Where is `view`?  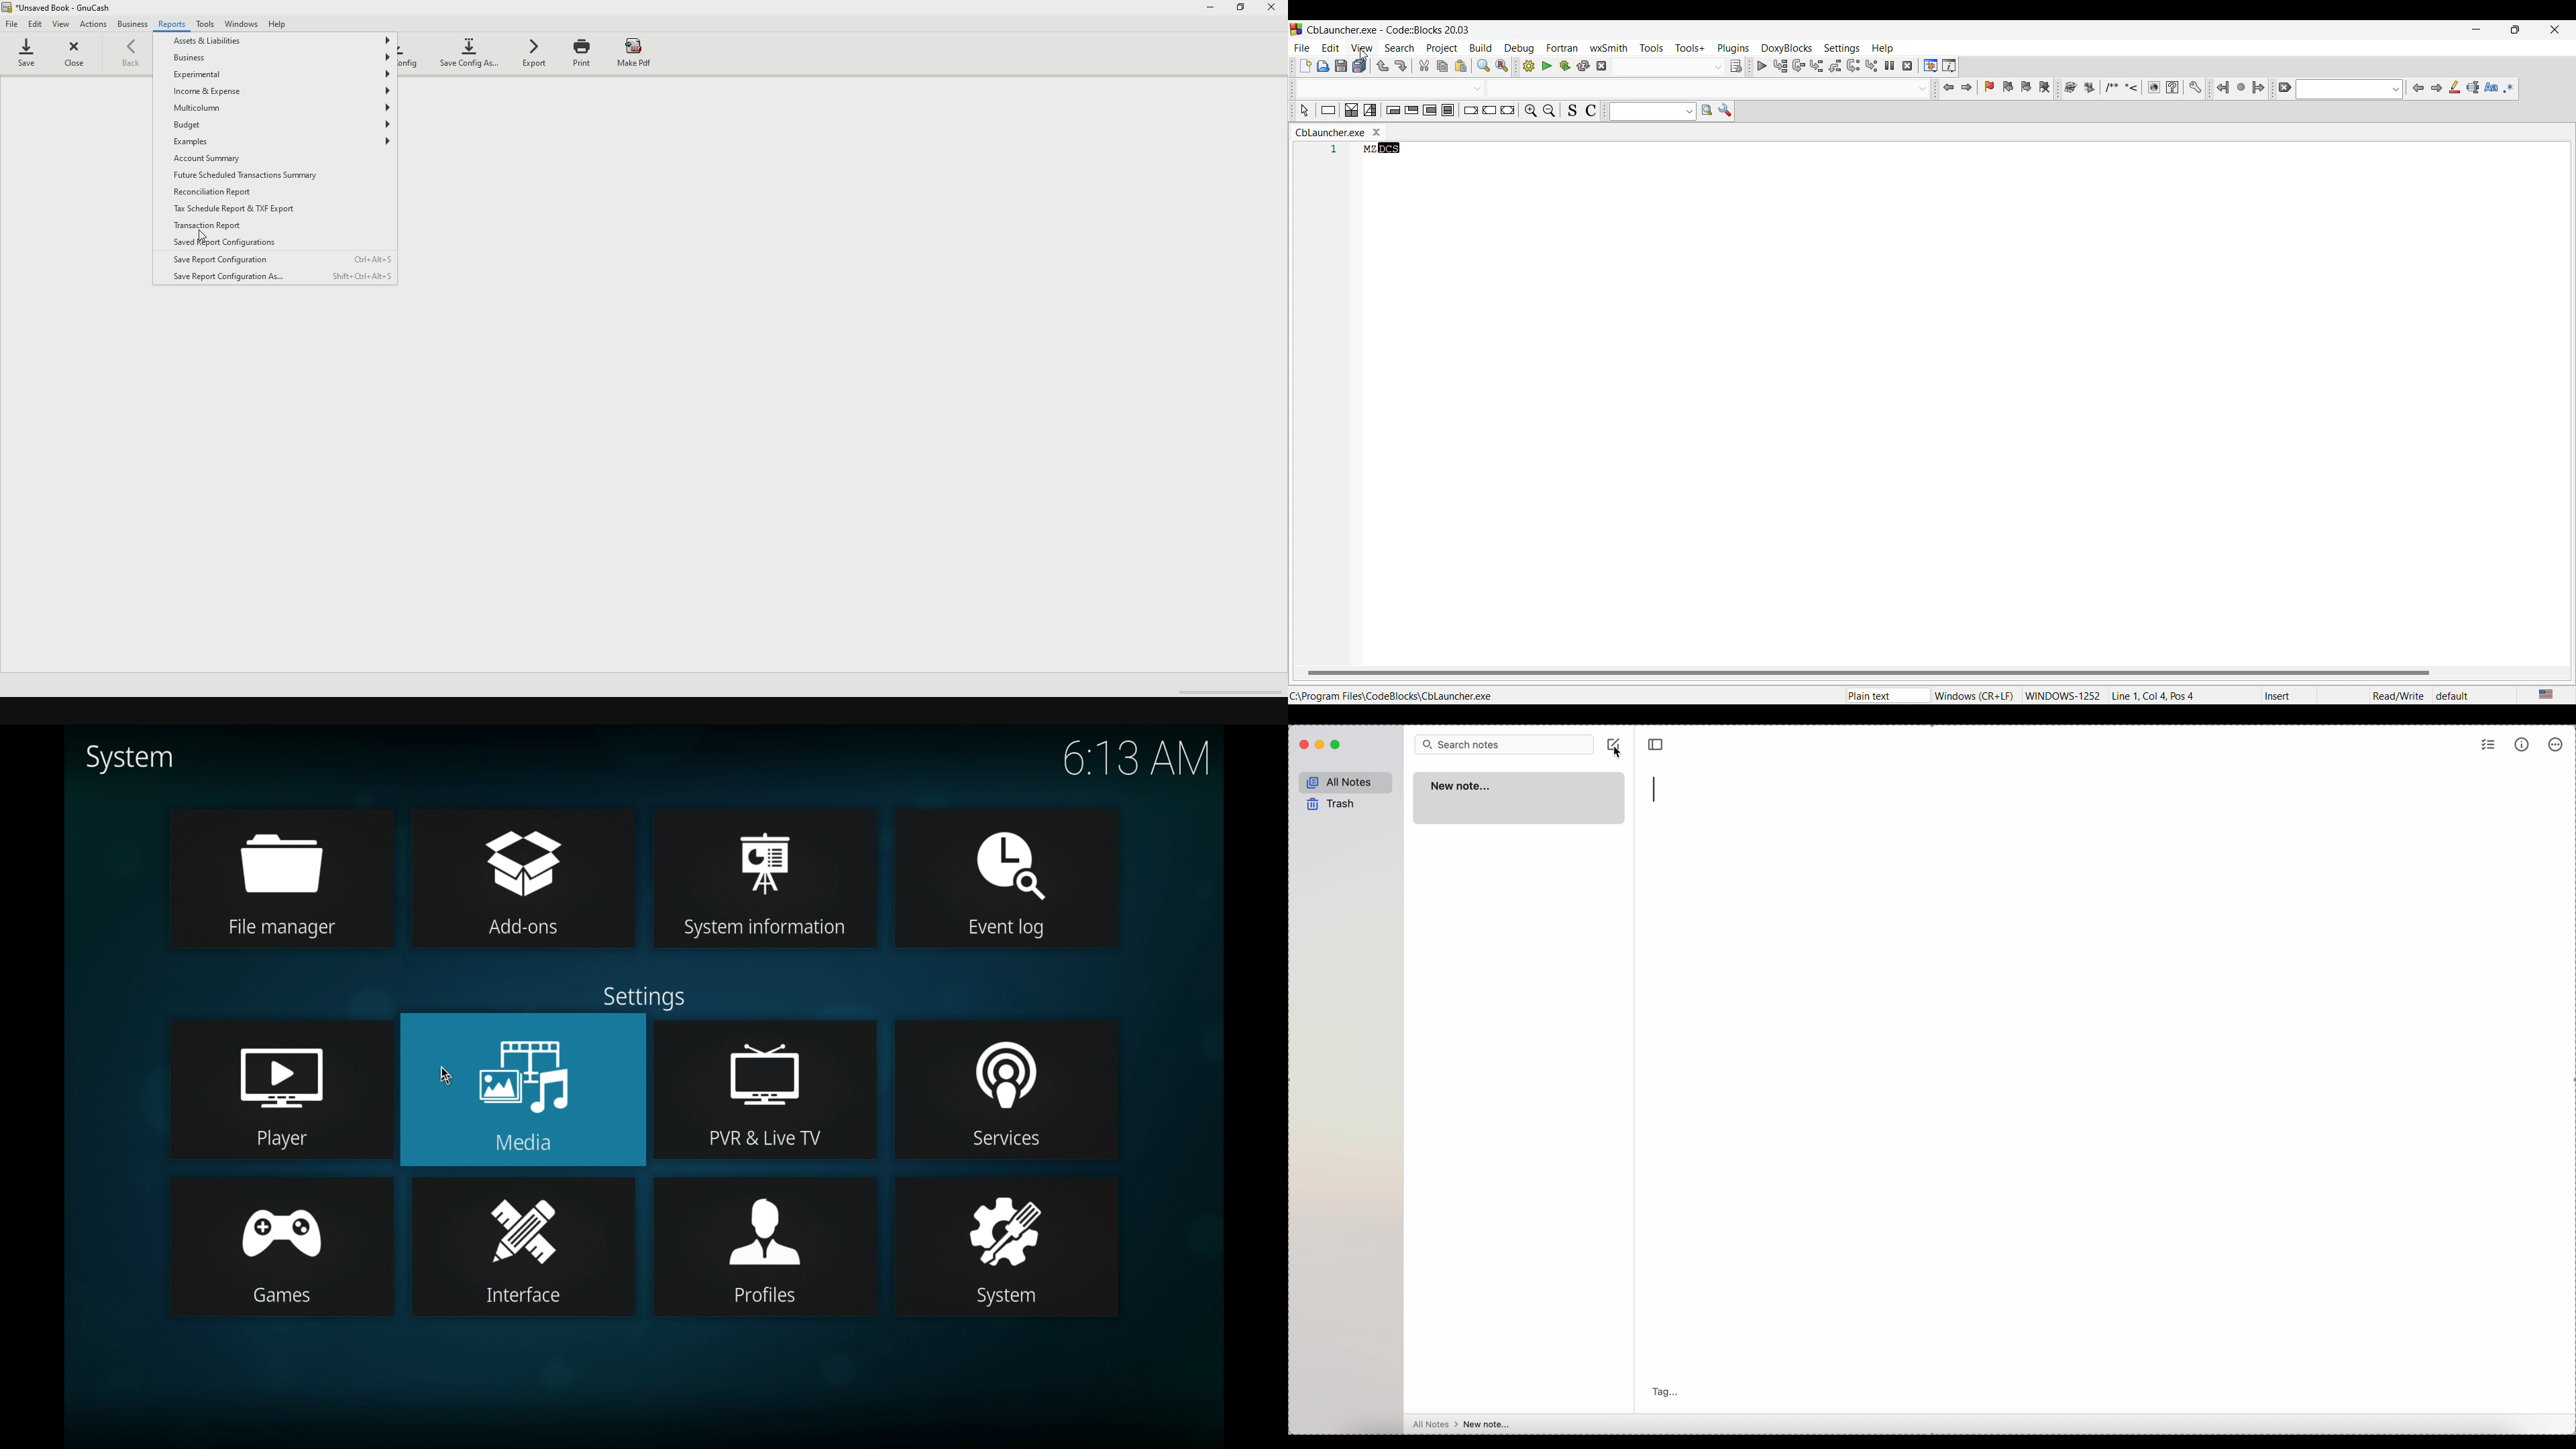 view is located at coordinates (64, 24).